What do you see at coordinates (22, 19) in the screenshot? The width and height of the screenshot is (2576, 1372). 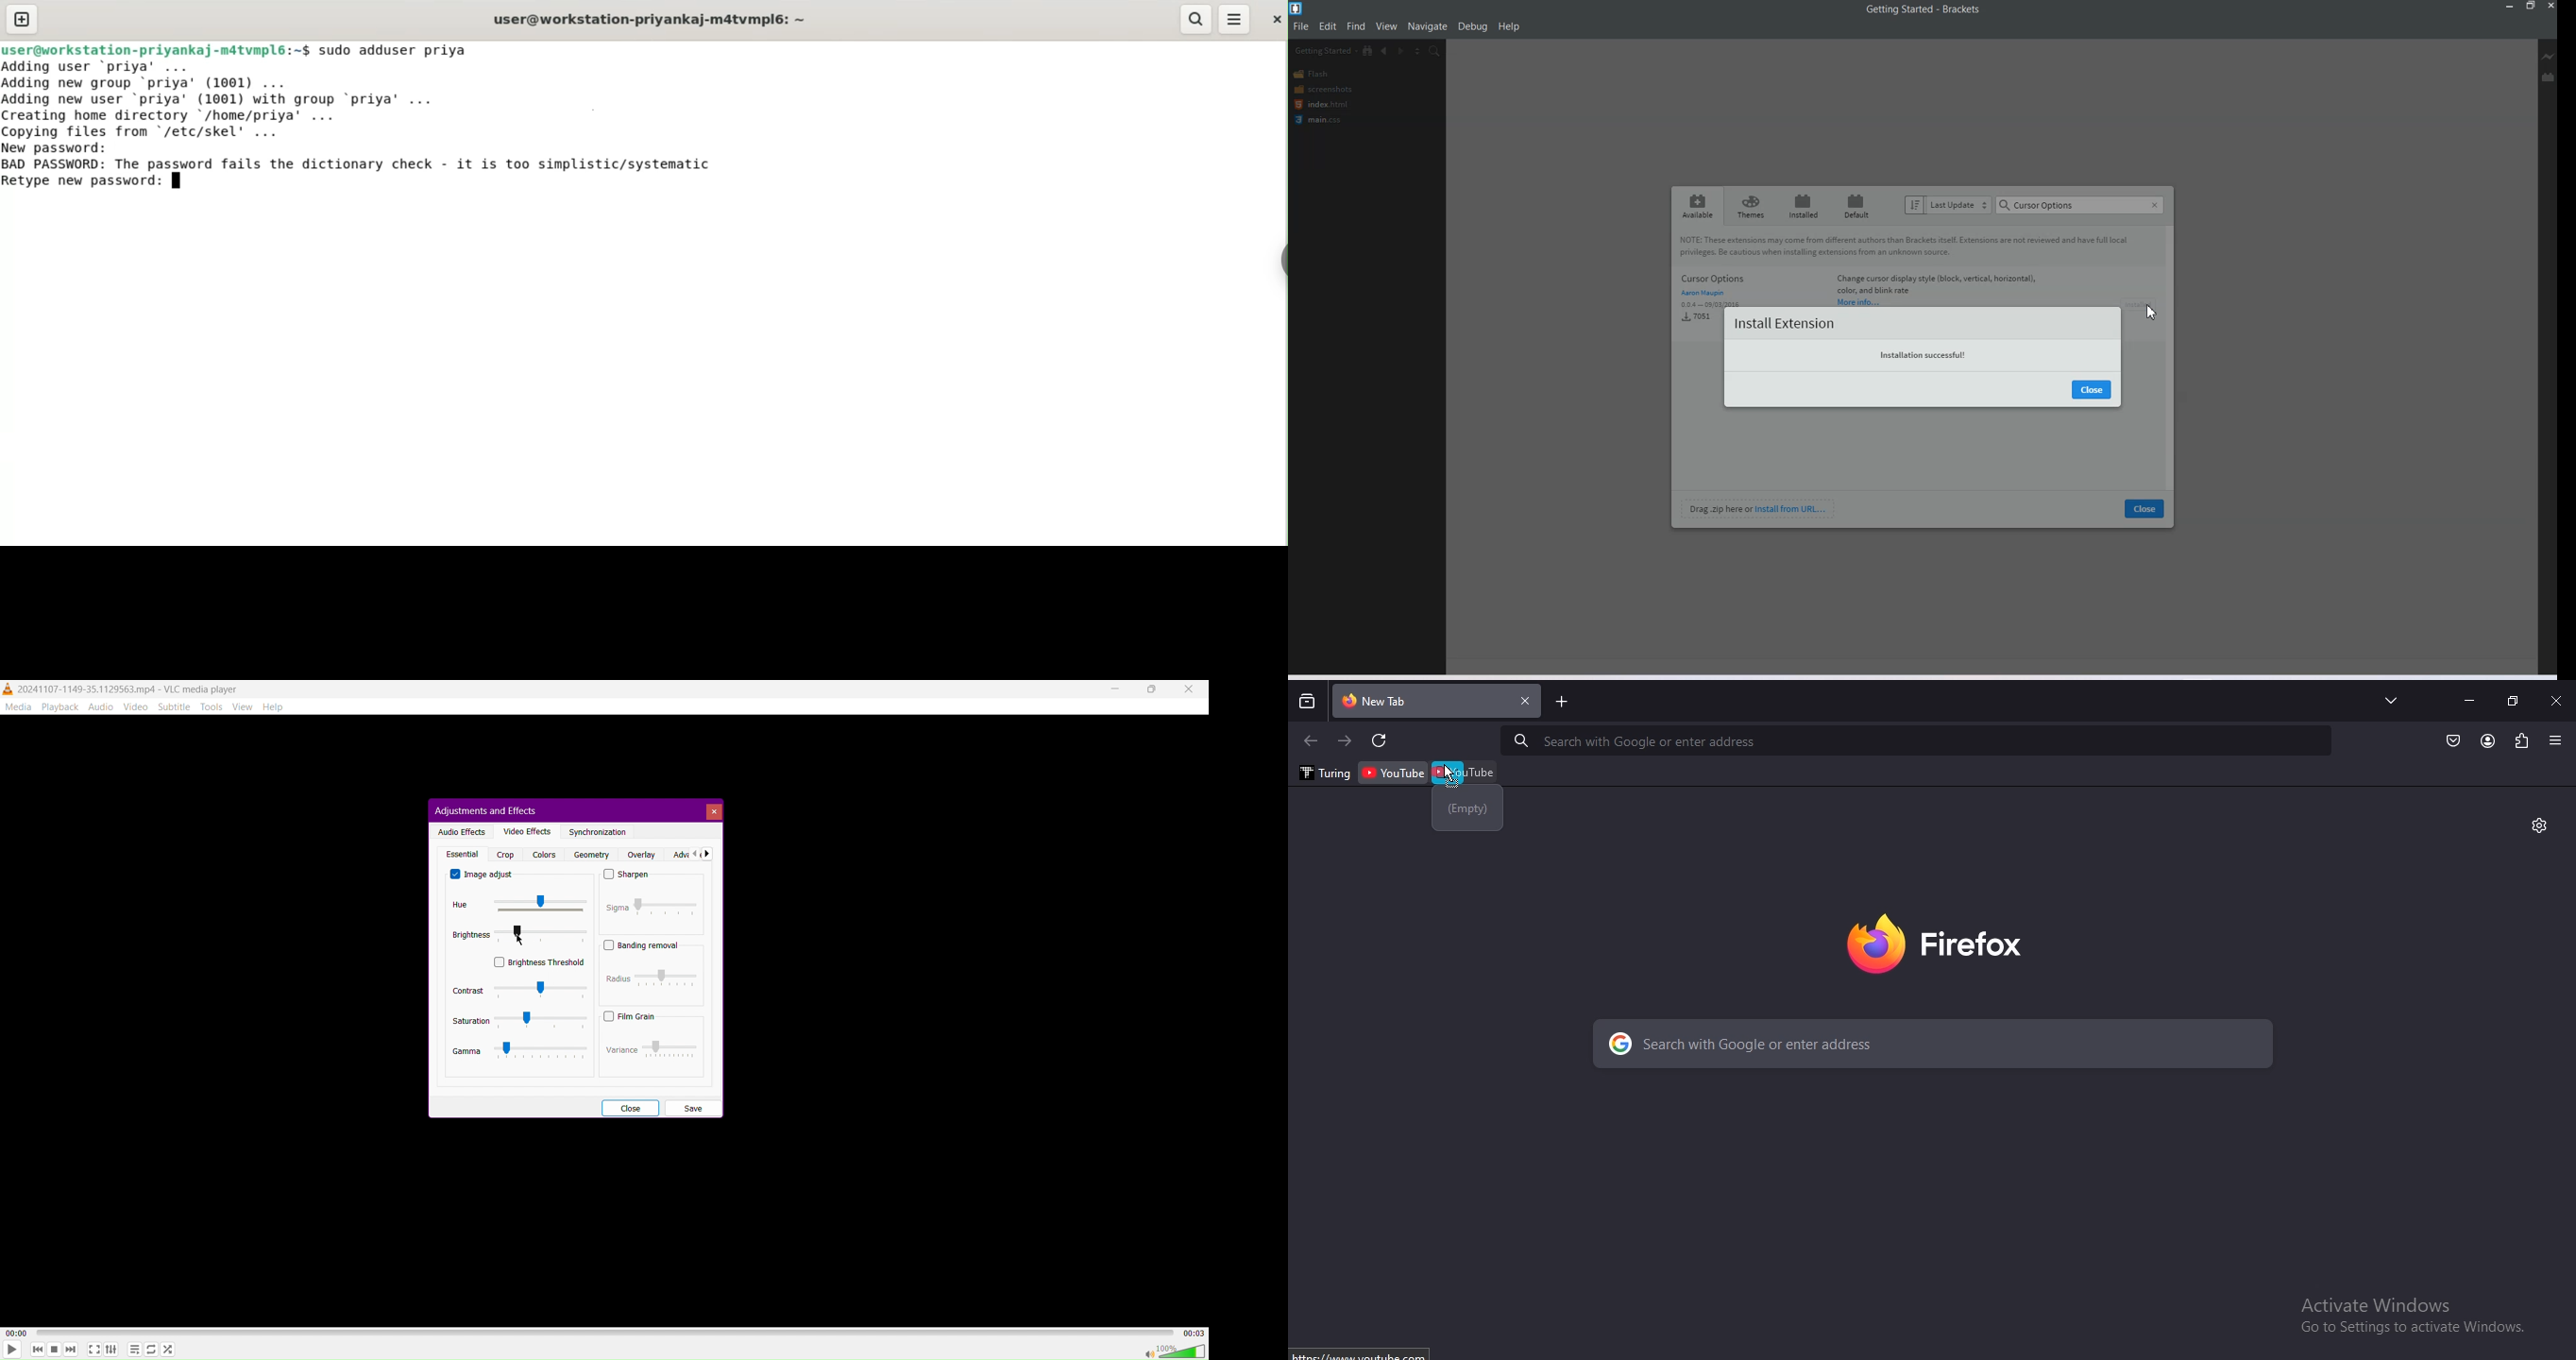 I see `new tab` at bounding box center [22, 19].